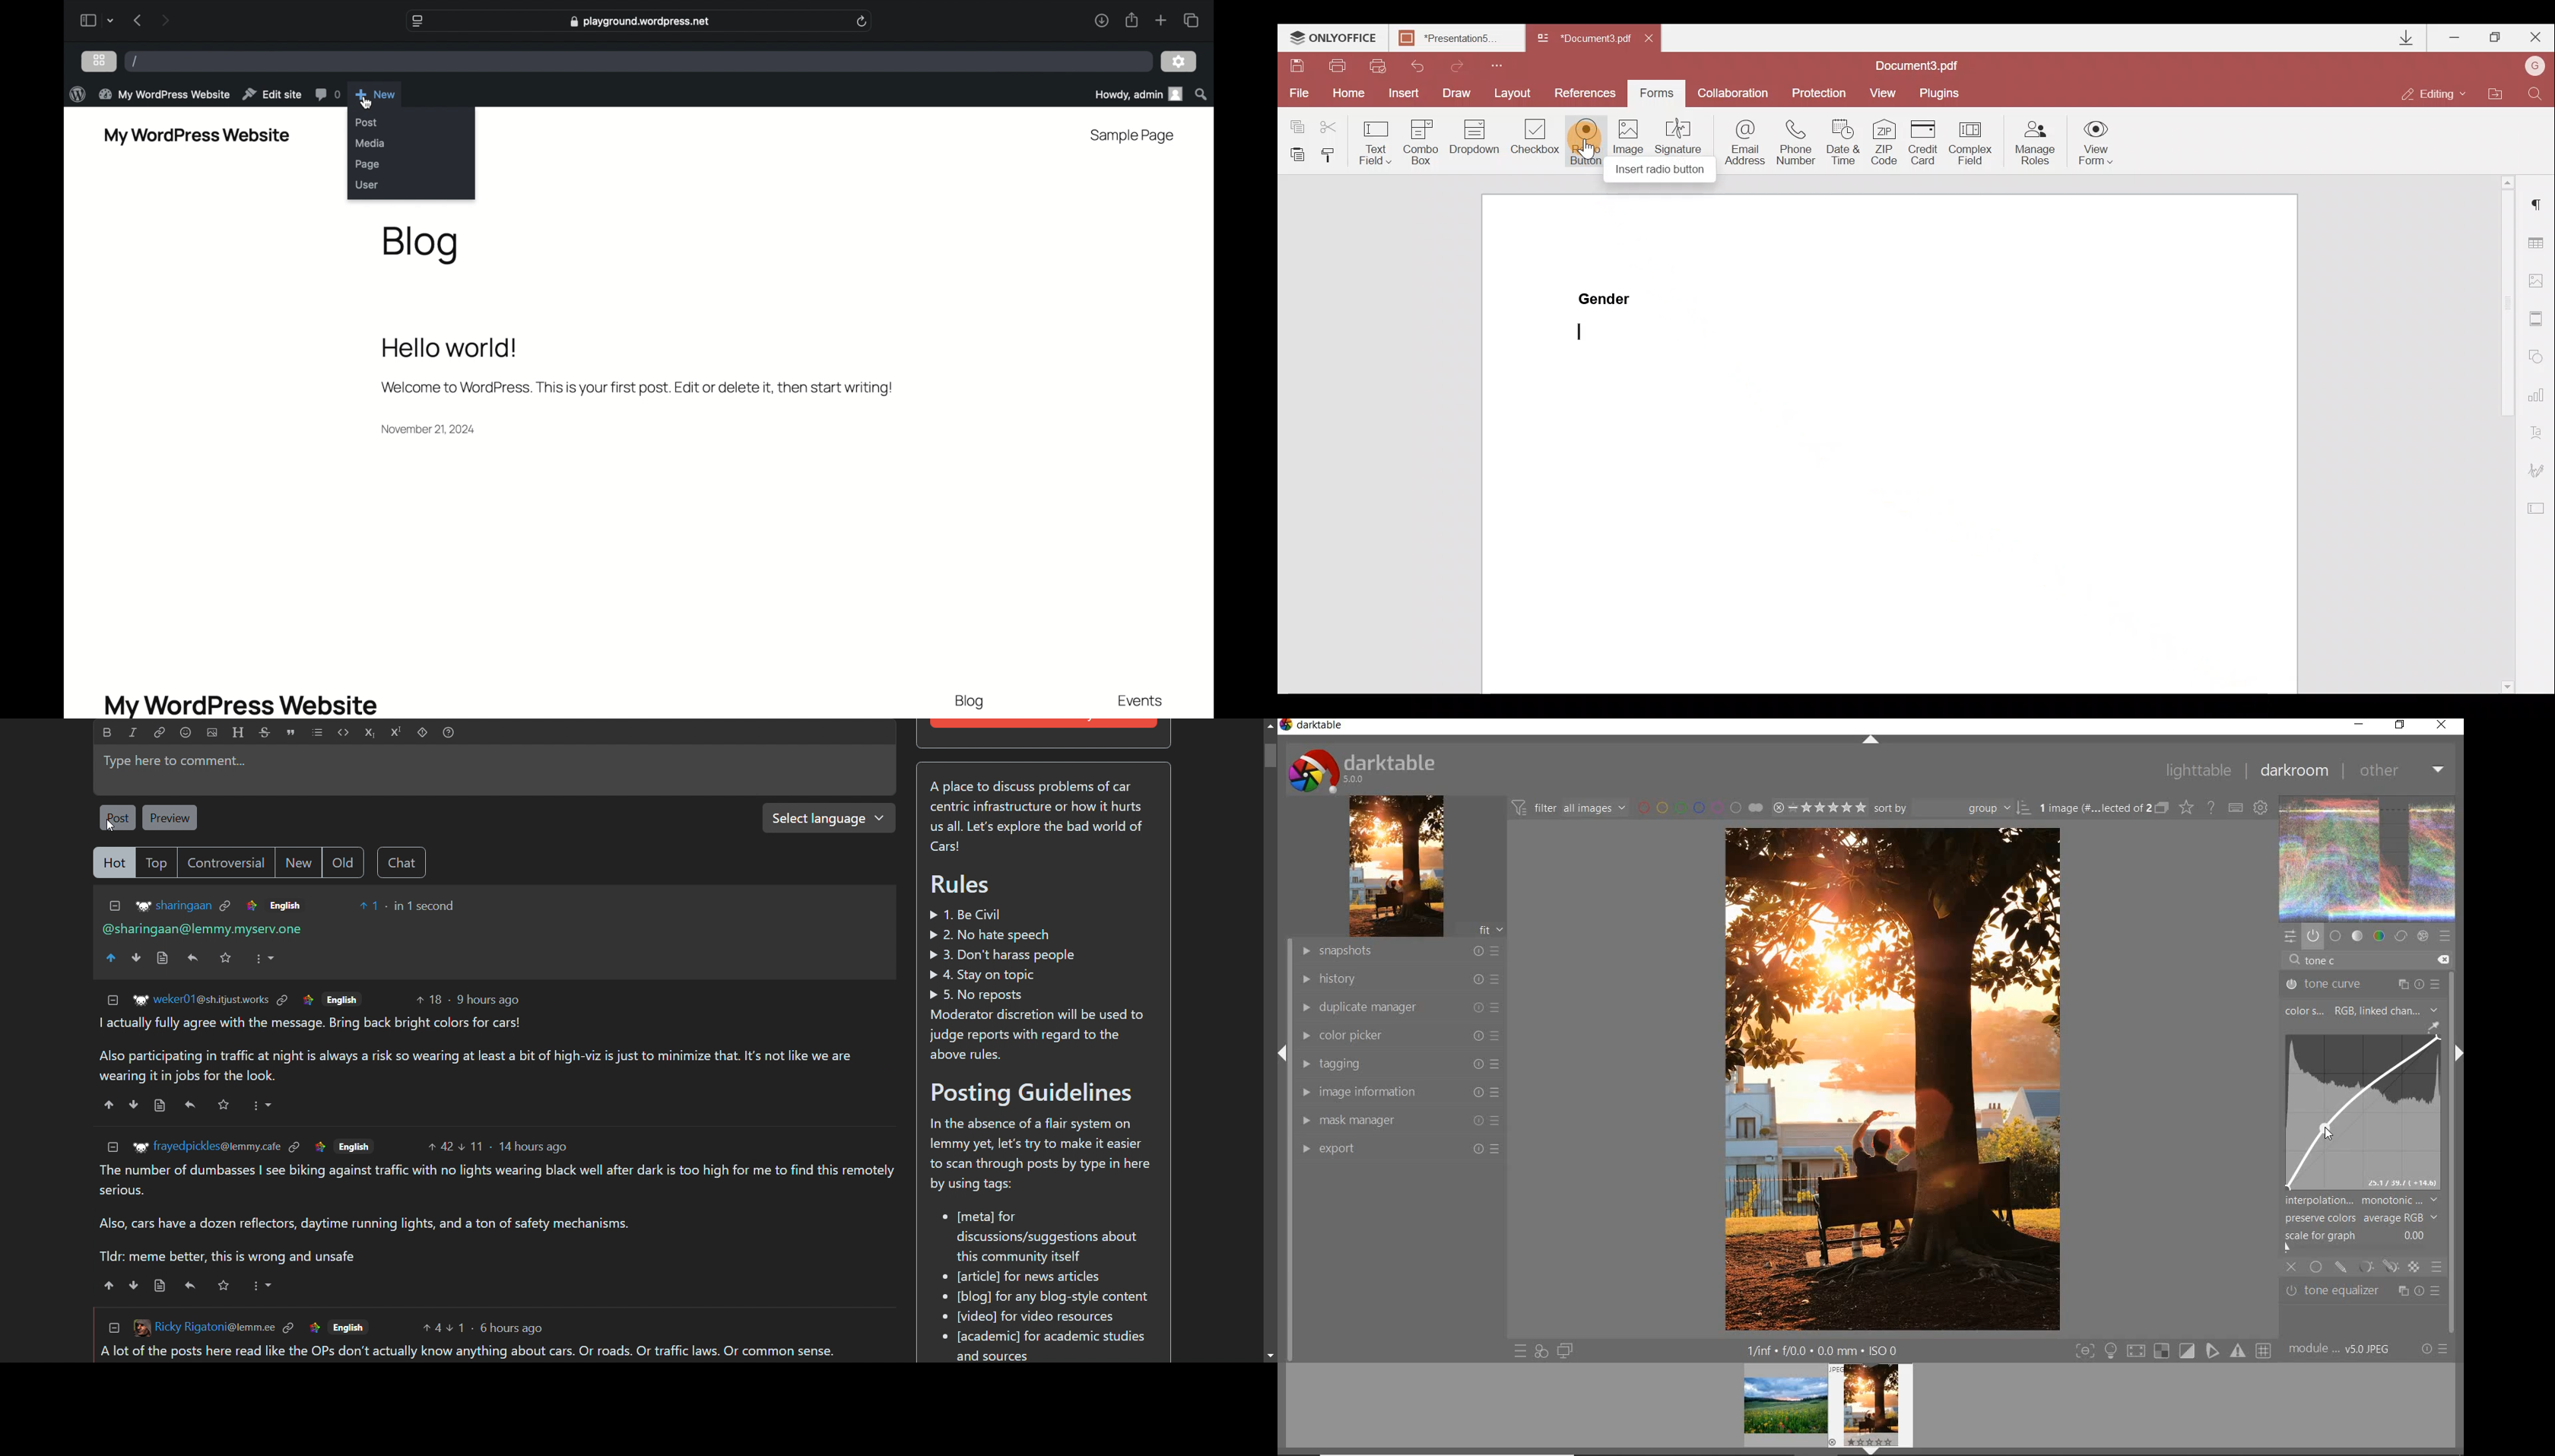  Describe the element at coordinates (225, 863) in the screenshot. I see `controversial` at that location.